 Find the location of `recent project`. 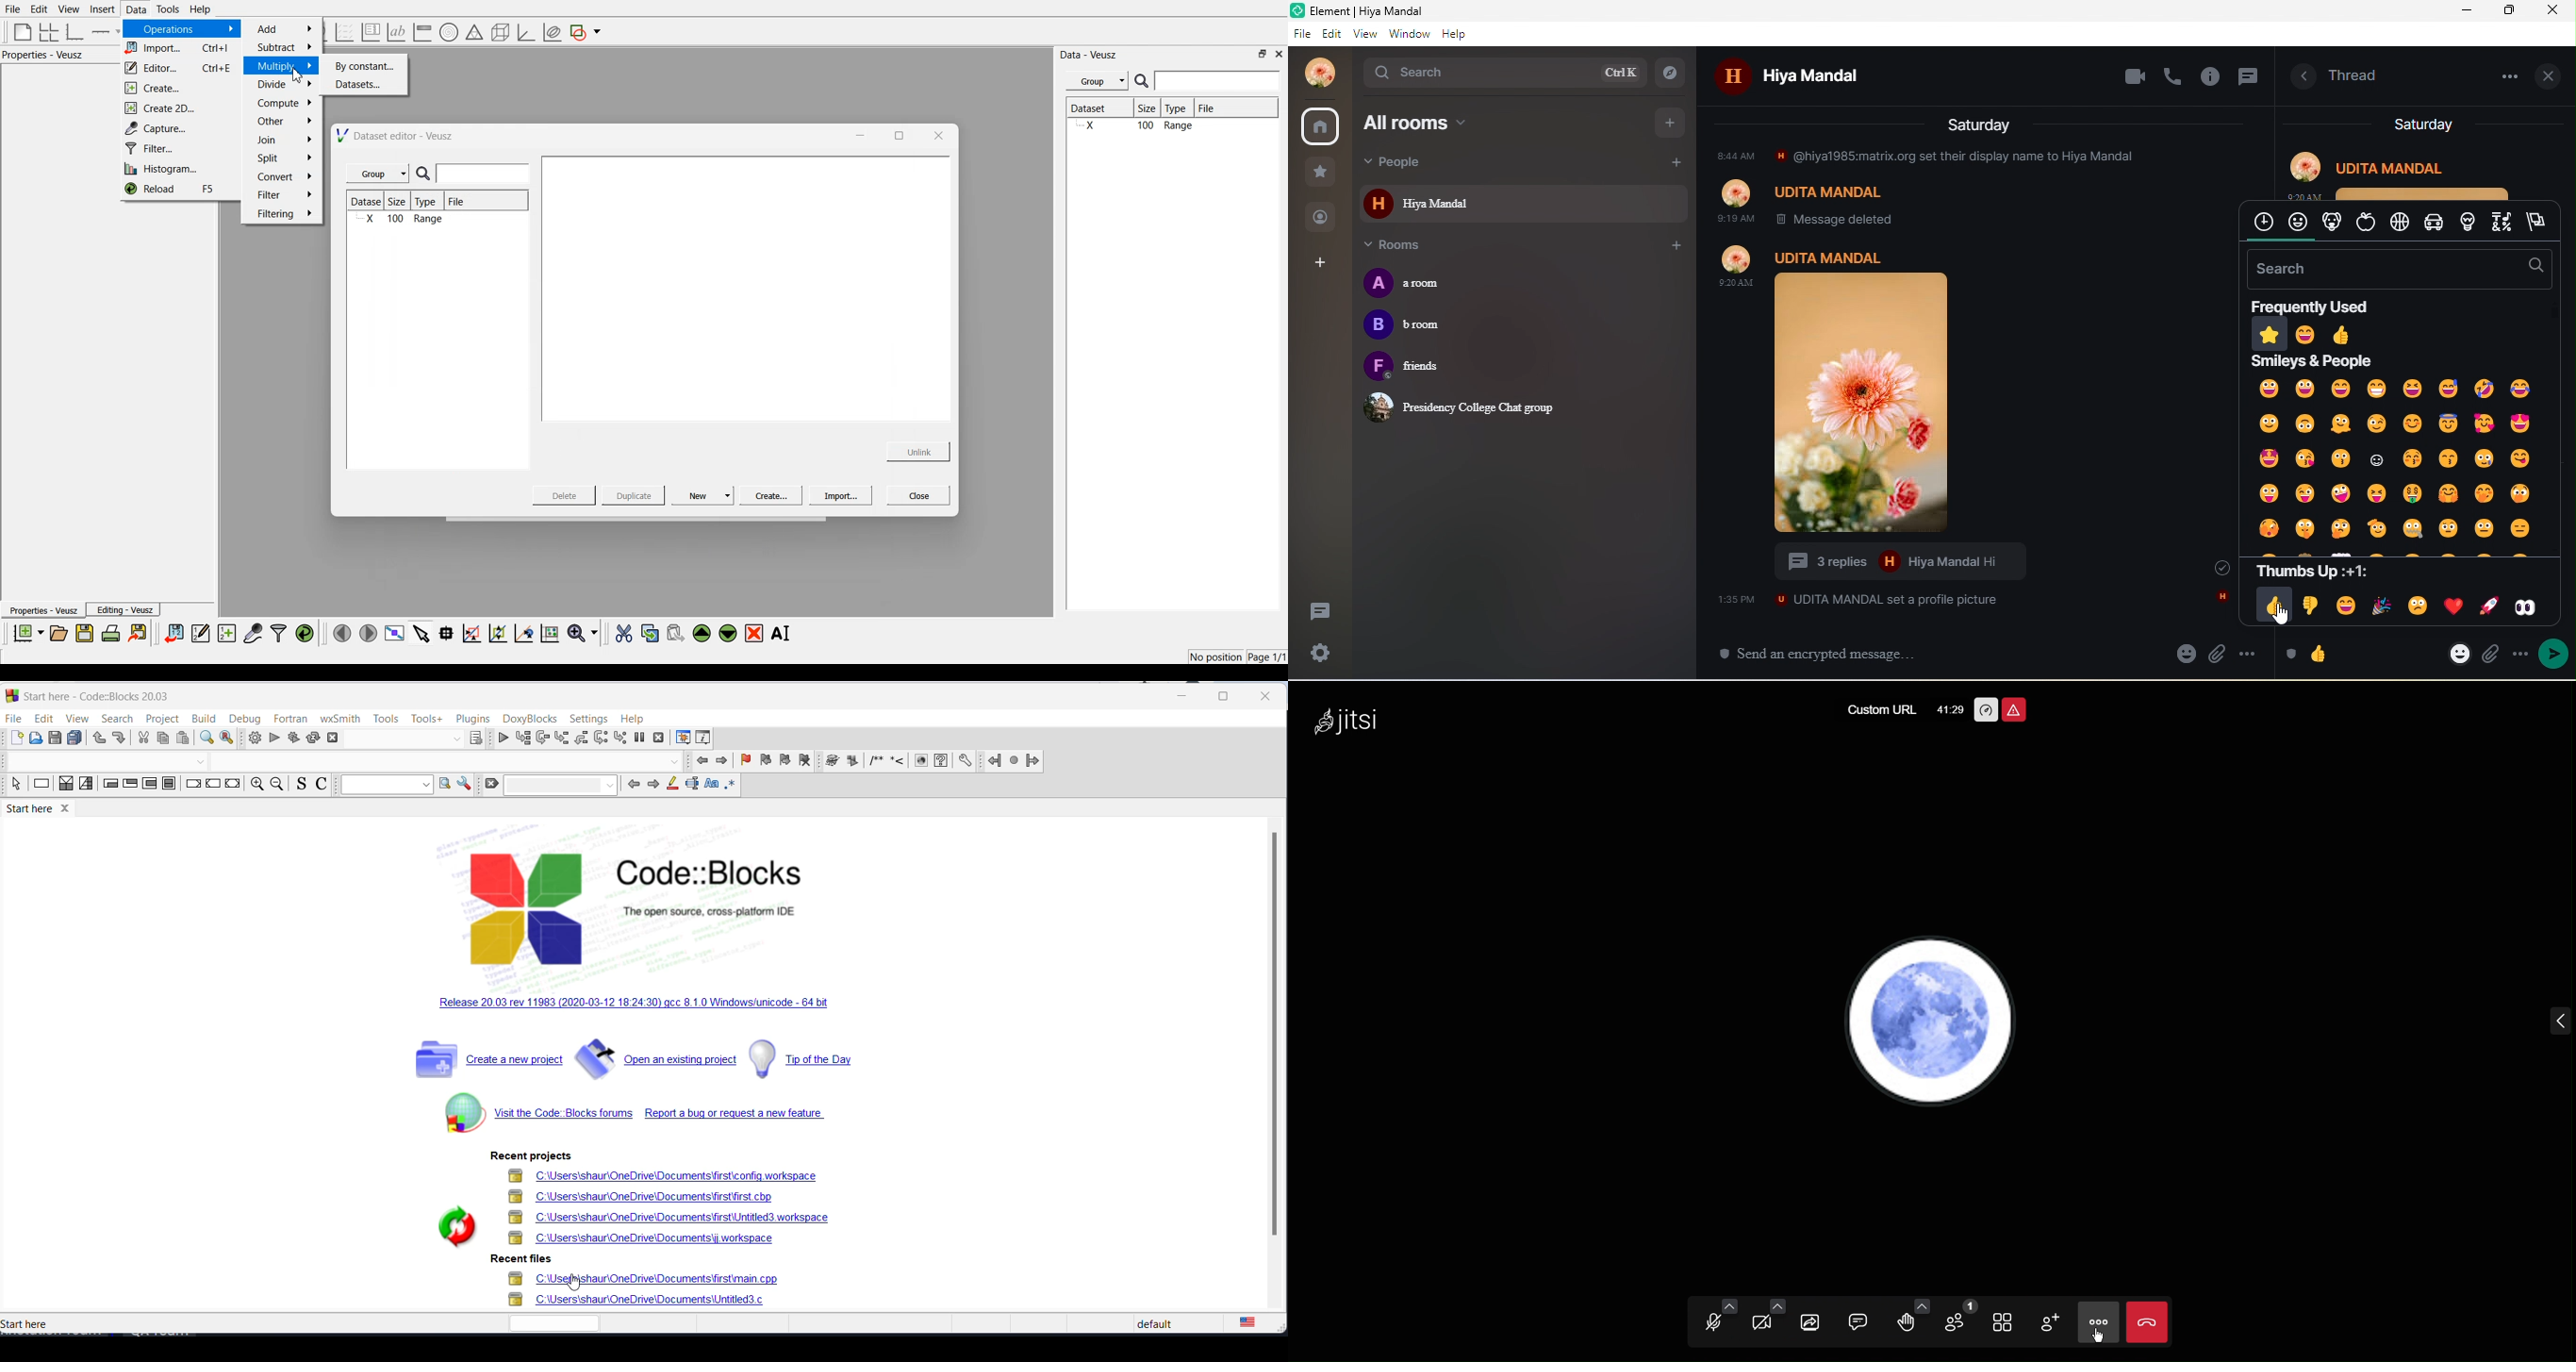

recent project is located at coordinates (673, 1209).